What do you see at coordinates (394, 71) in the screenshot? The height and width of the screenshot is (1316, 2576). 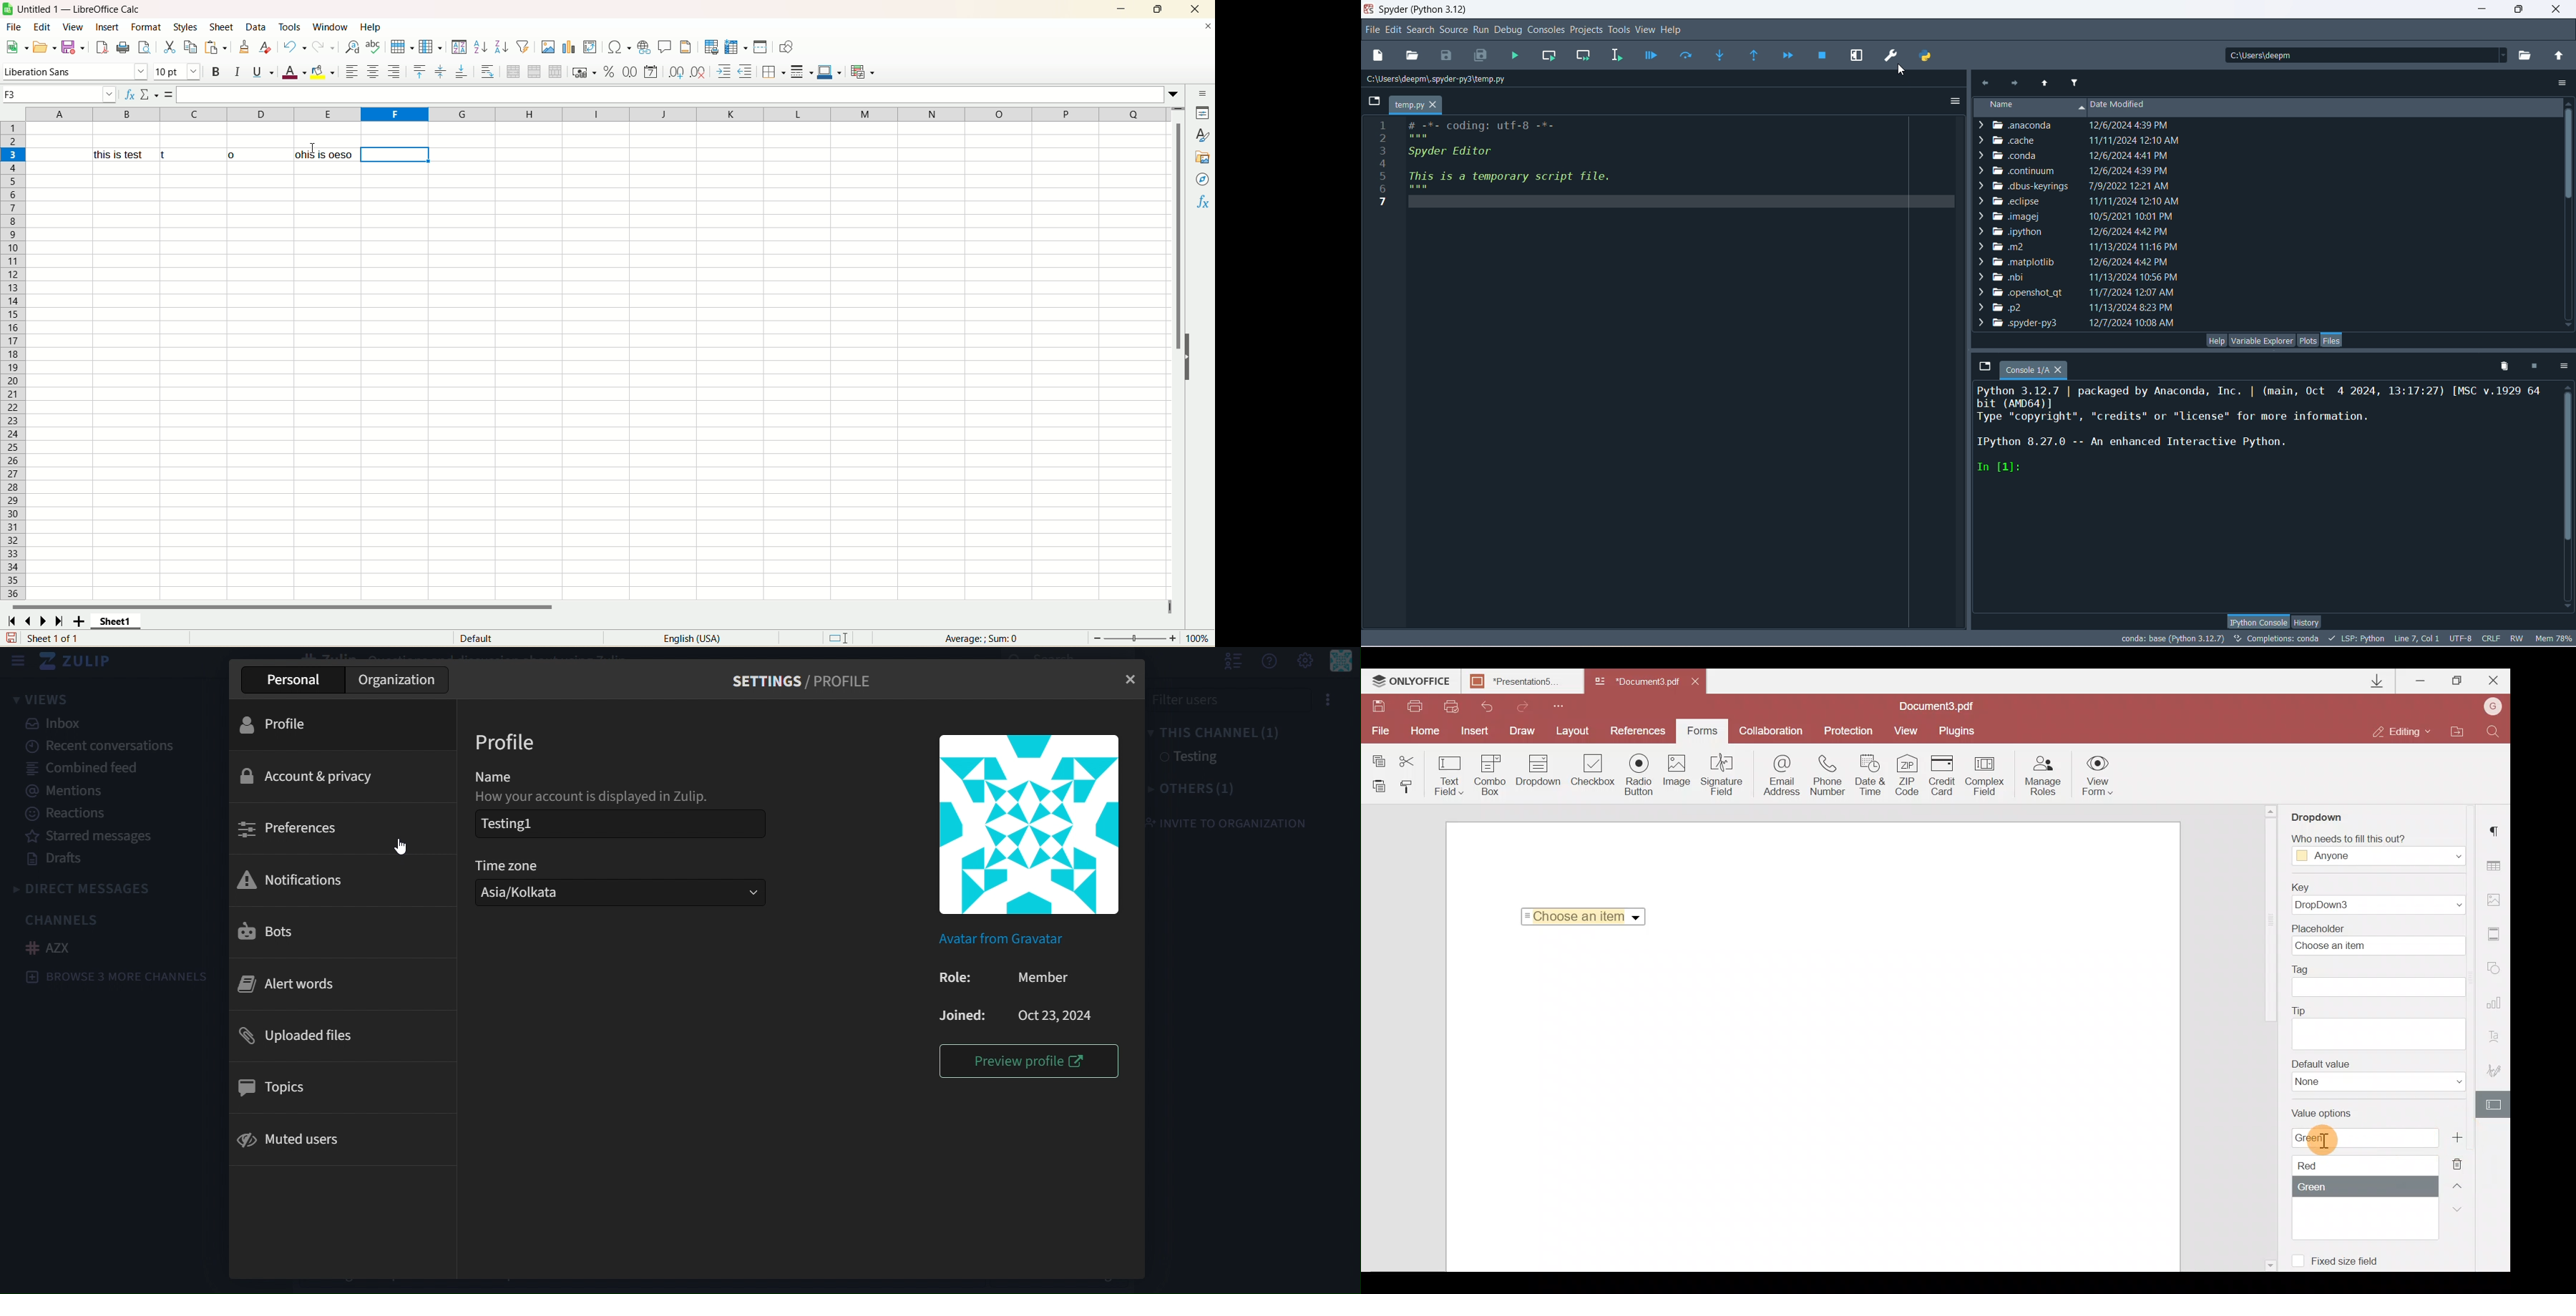 I see `align right` at bounding box center [394, 71].